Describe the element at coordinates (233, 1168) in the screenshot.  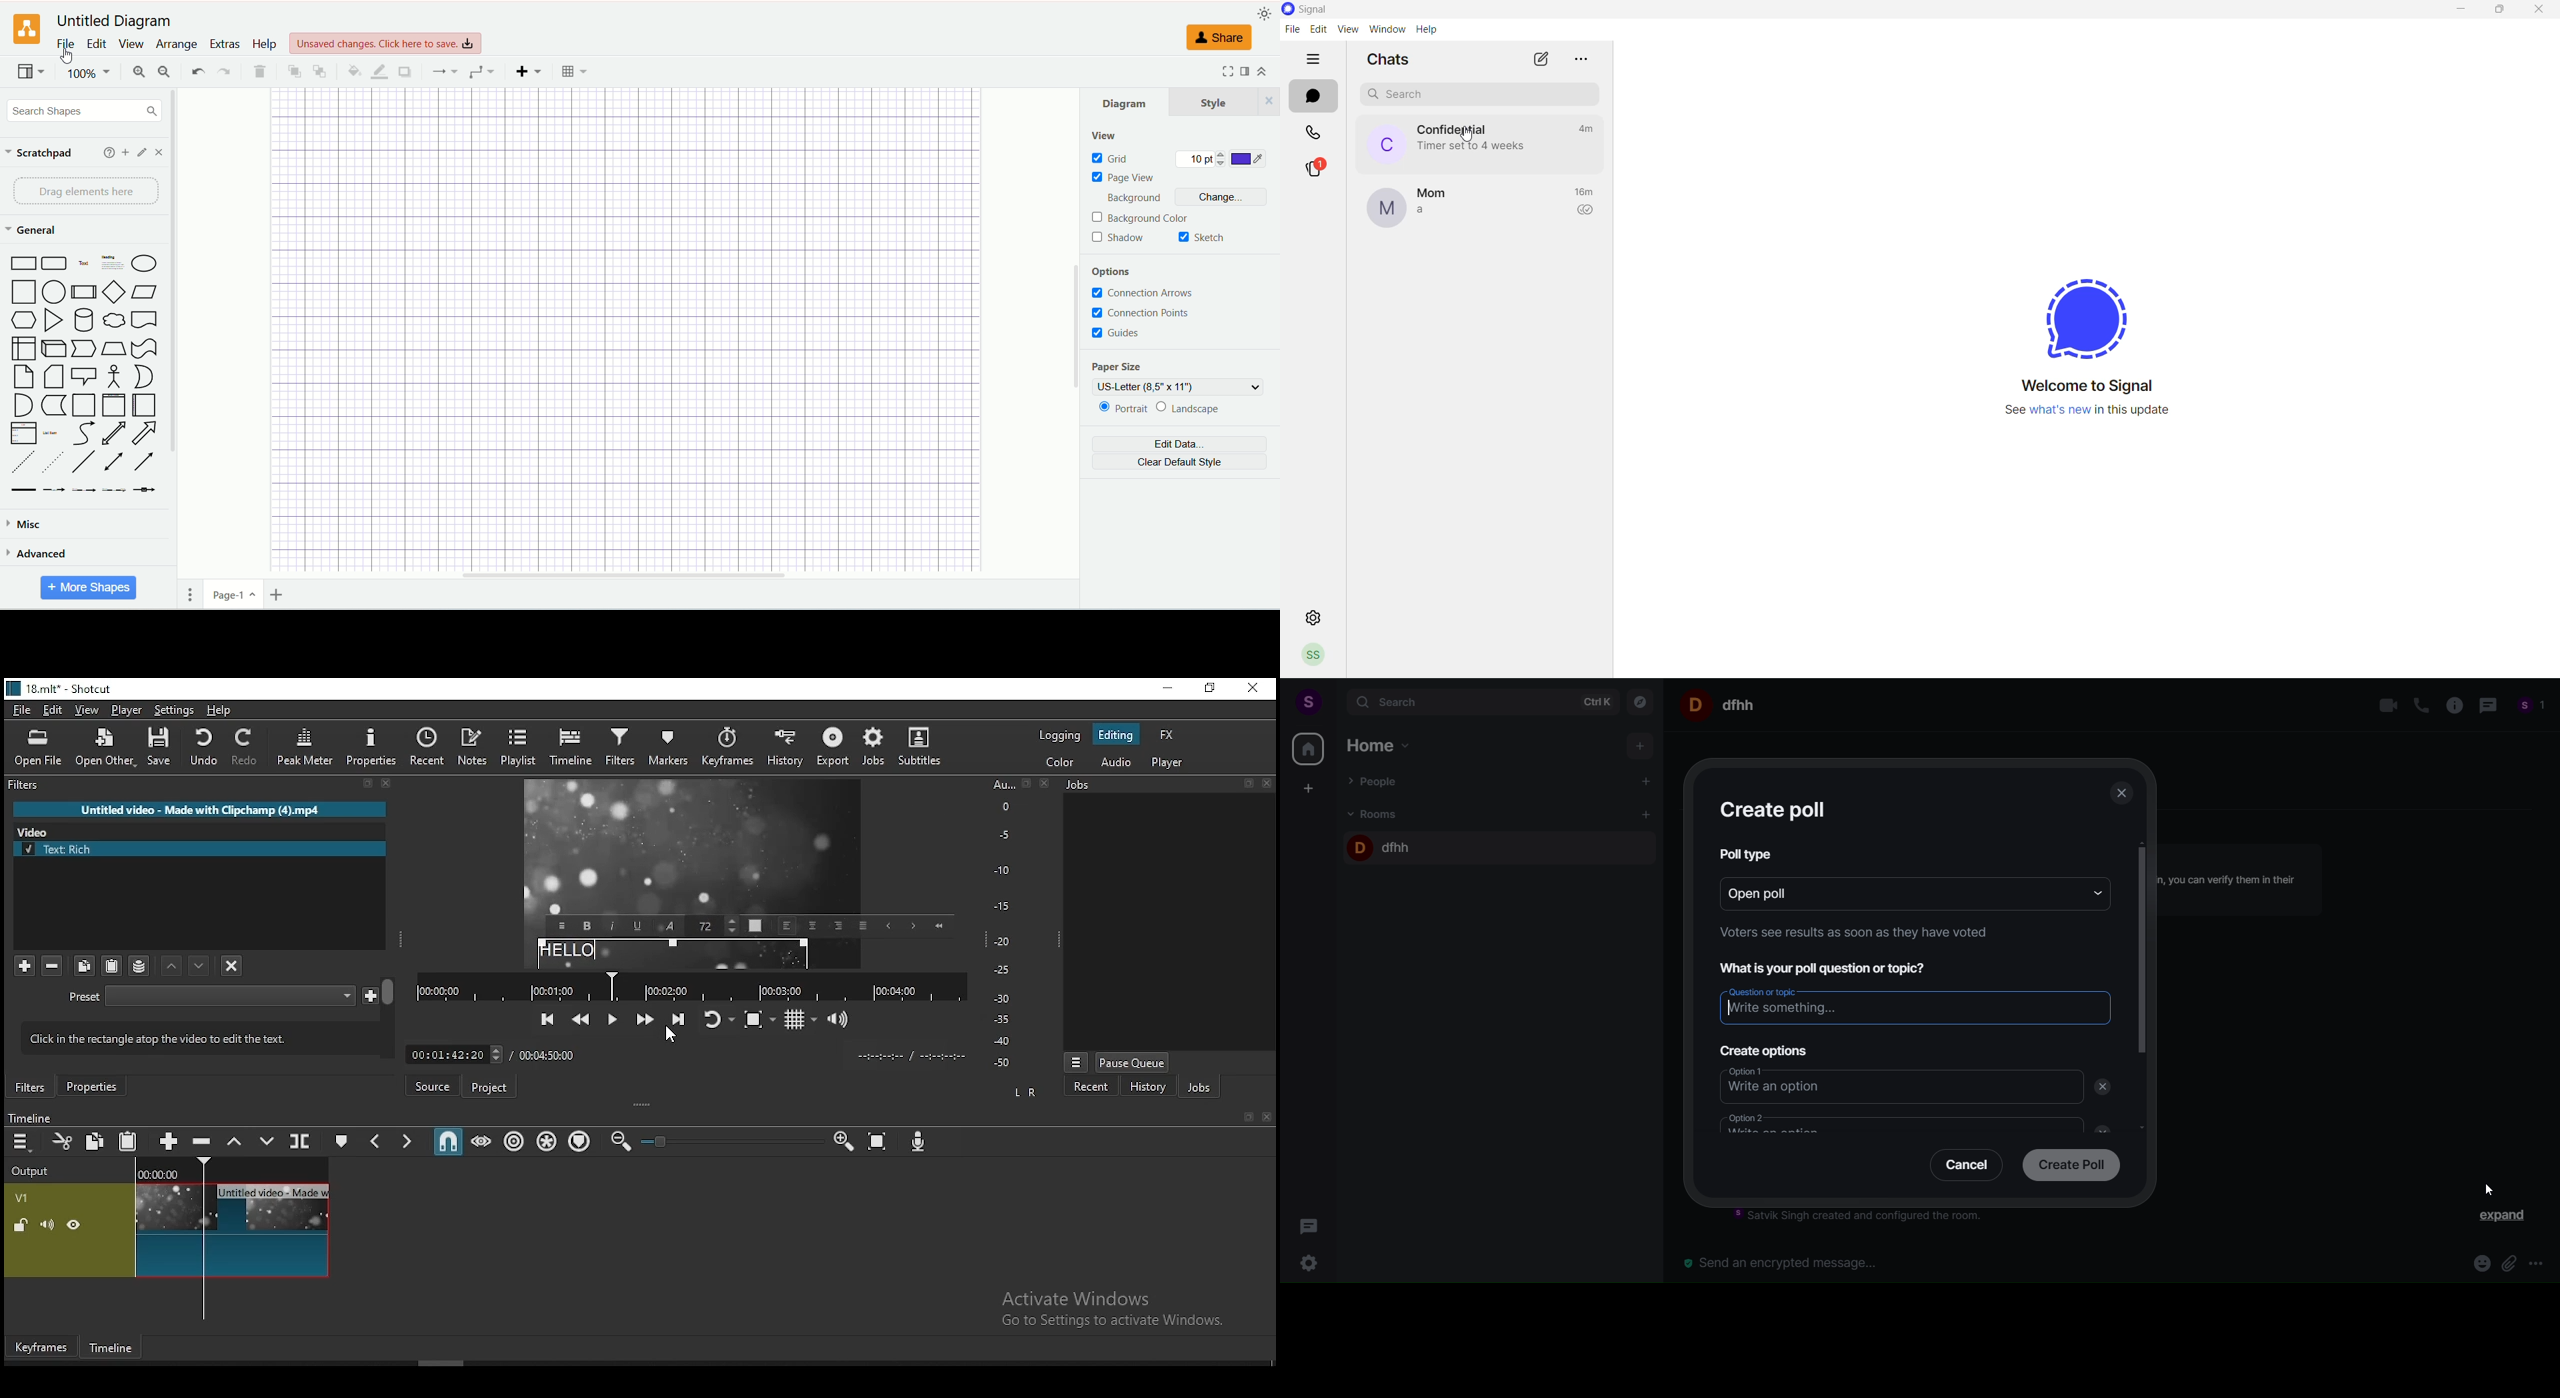
I see `Timeline` at that location.